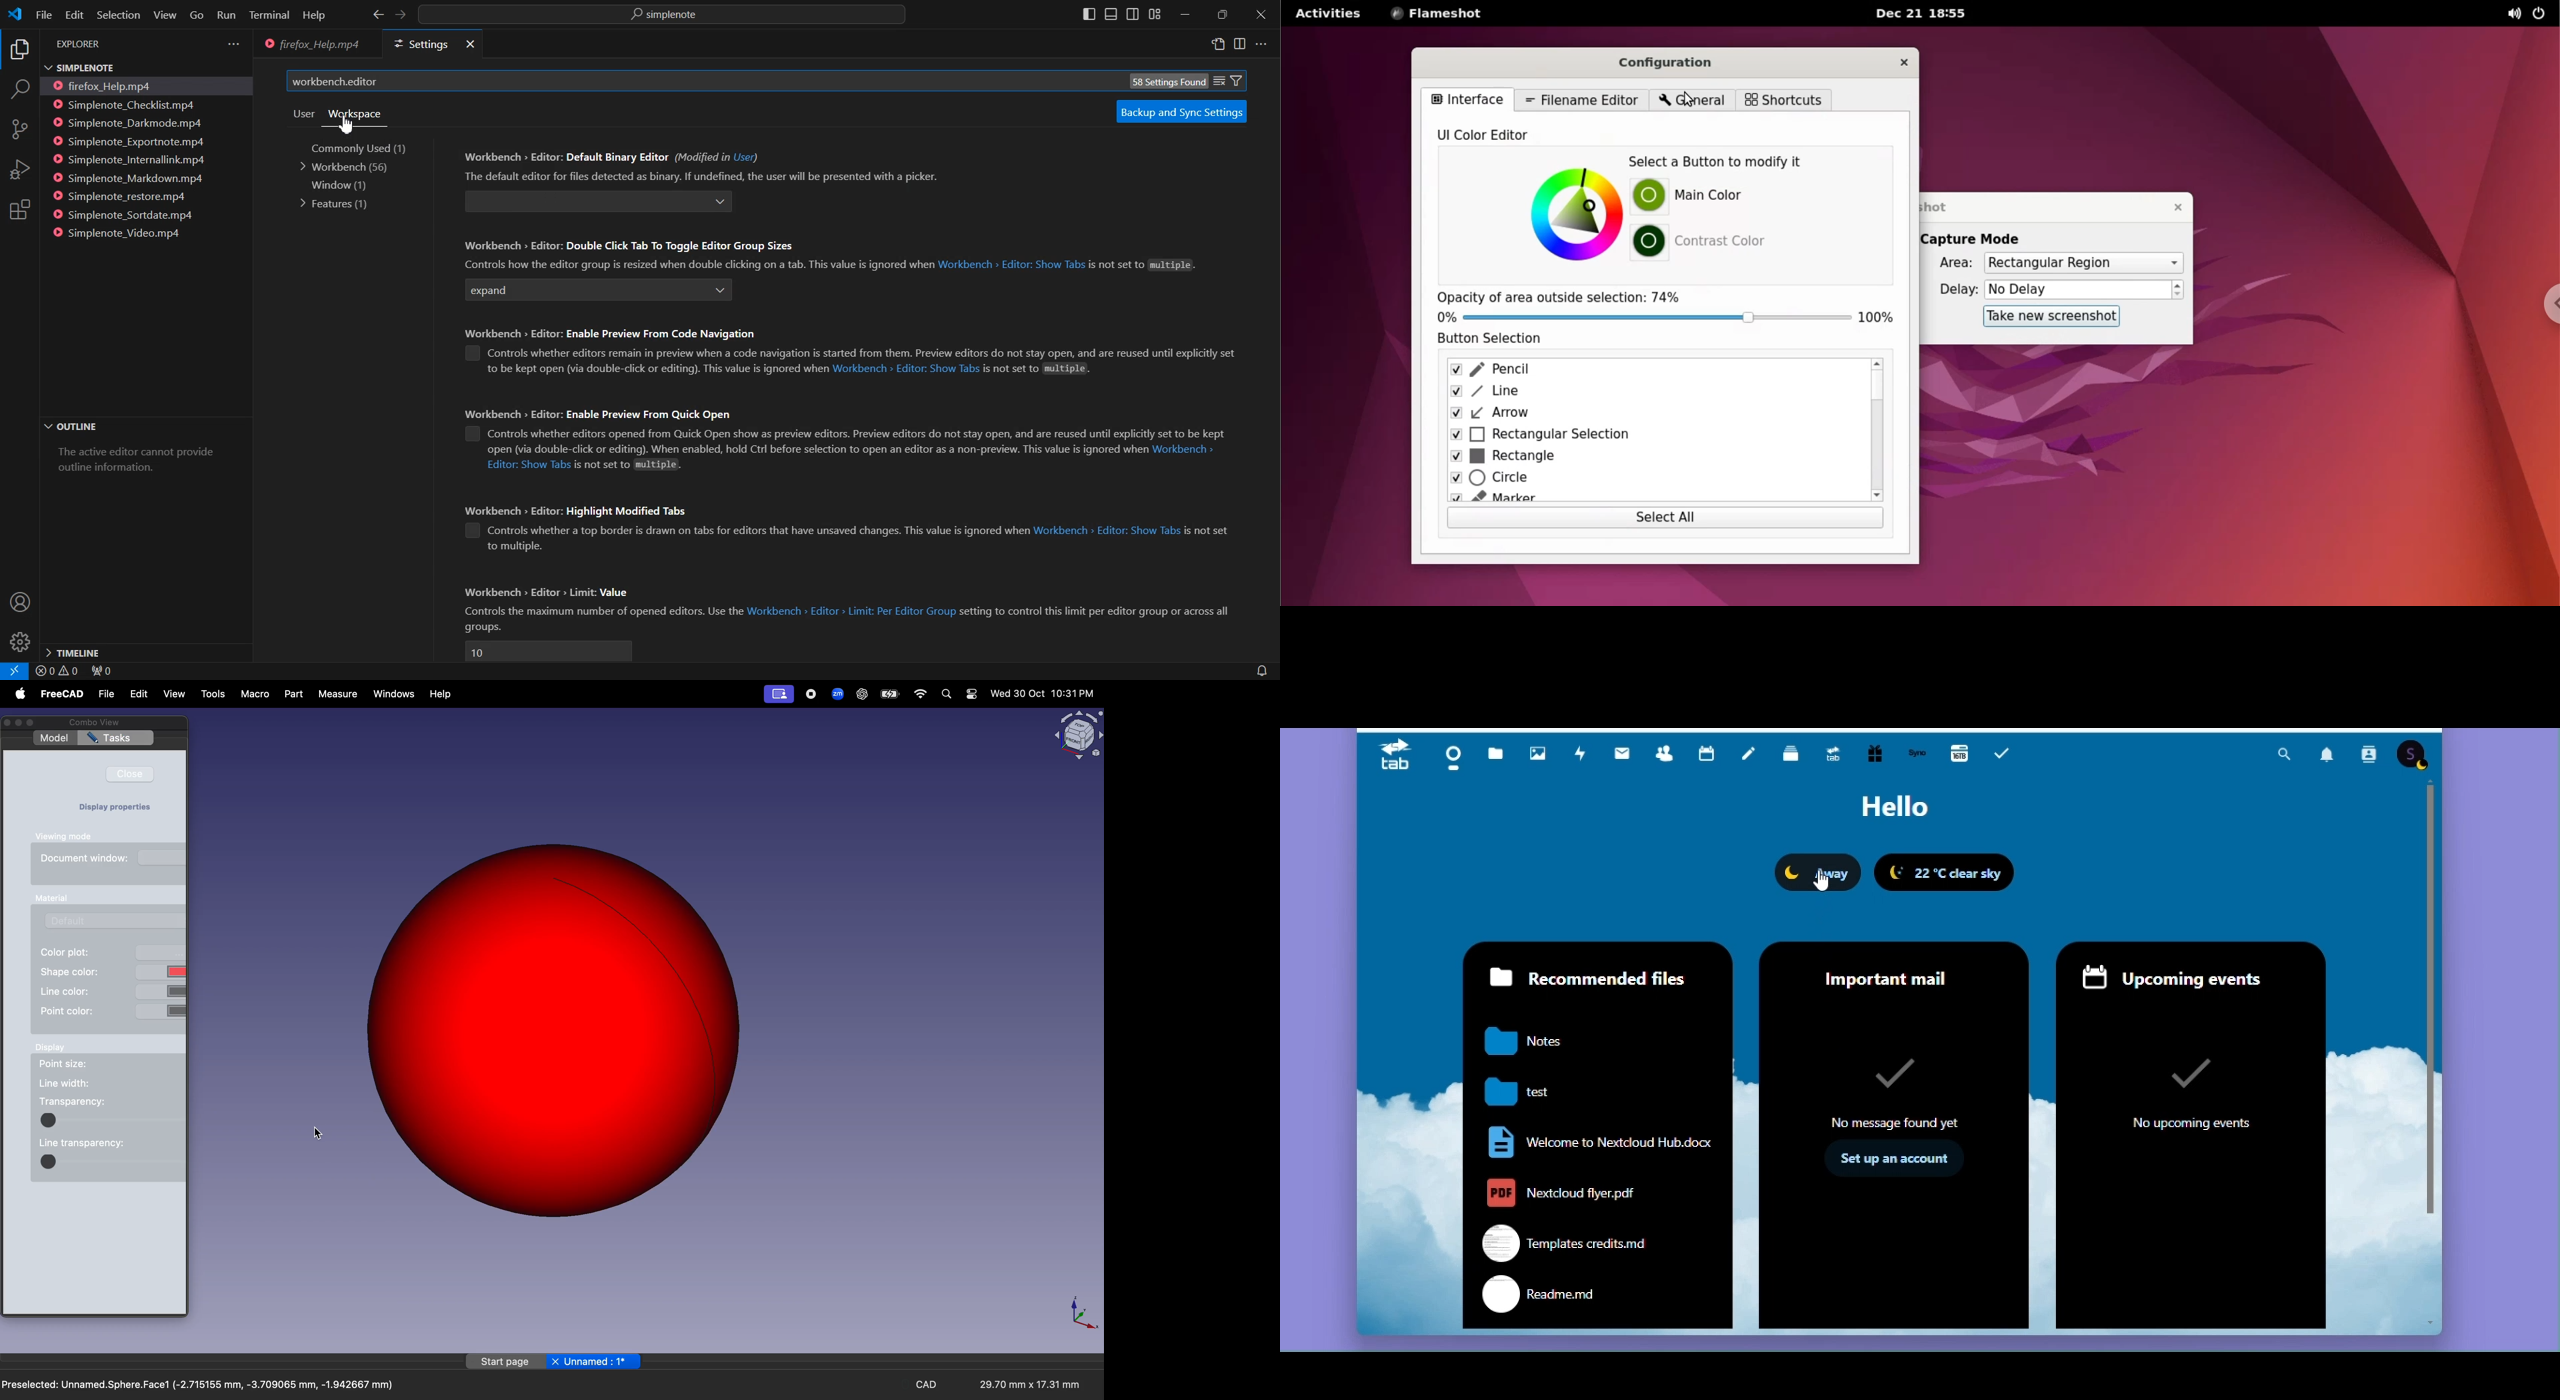 The width and height of the screenshot is (2576, 1400). What do you see at coordinates (107, 694) in the screenshot?
I see `file` at bounding box center [107, 694].